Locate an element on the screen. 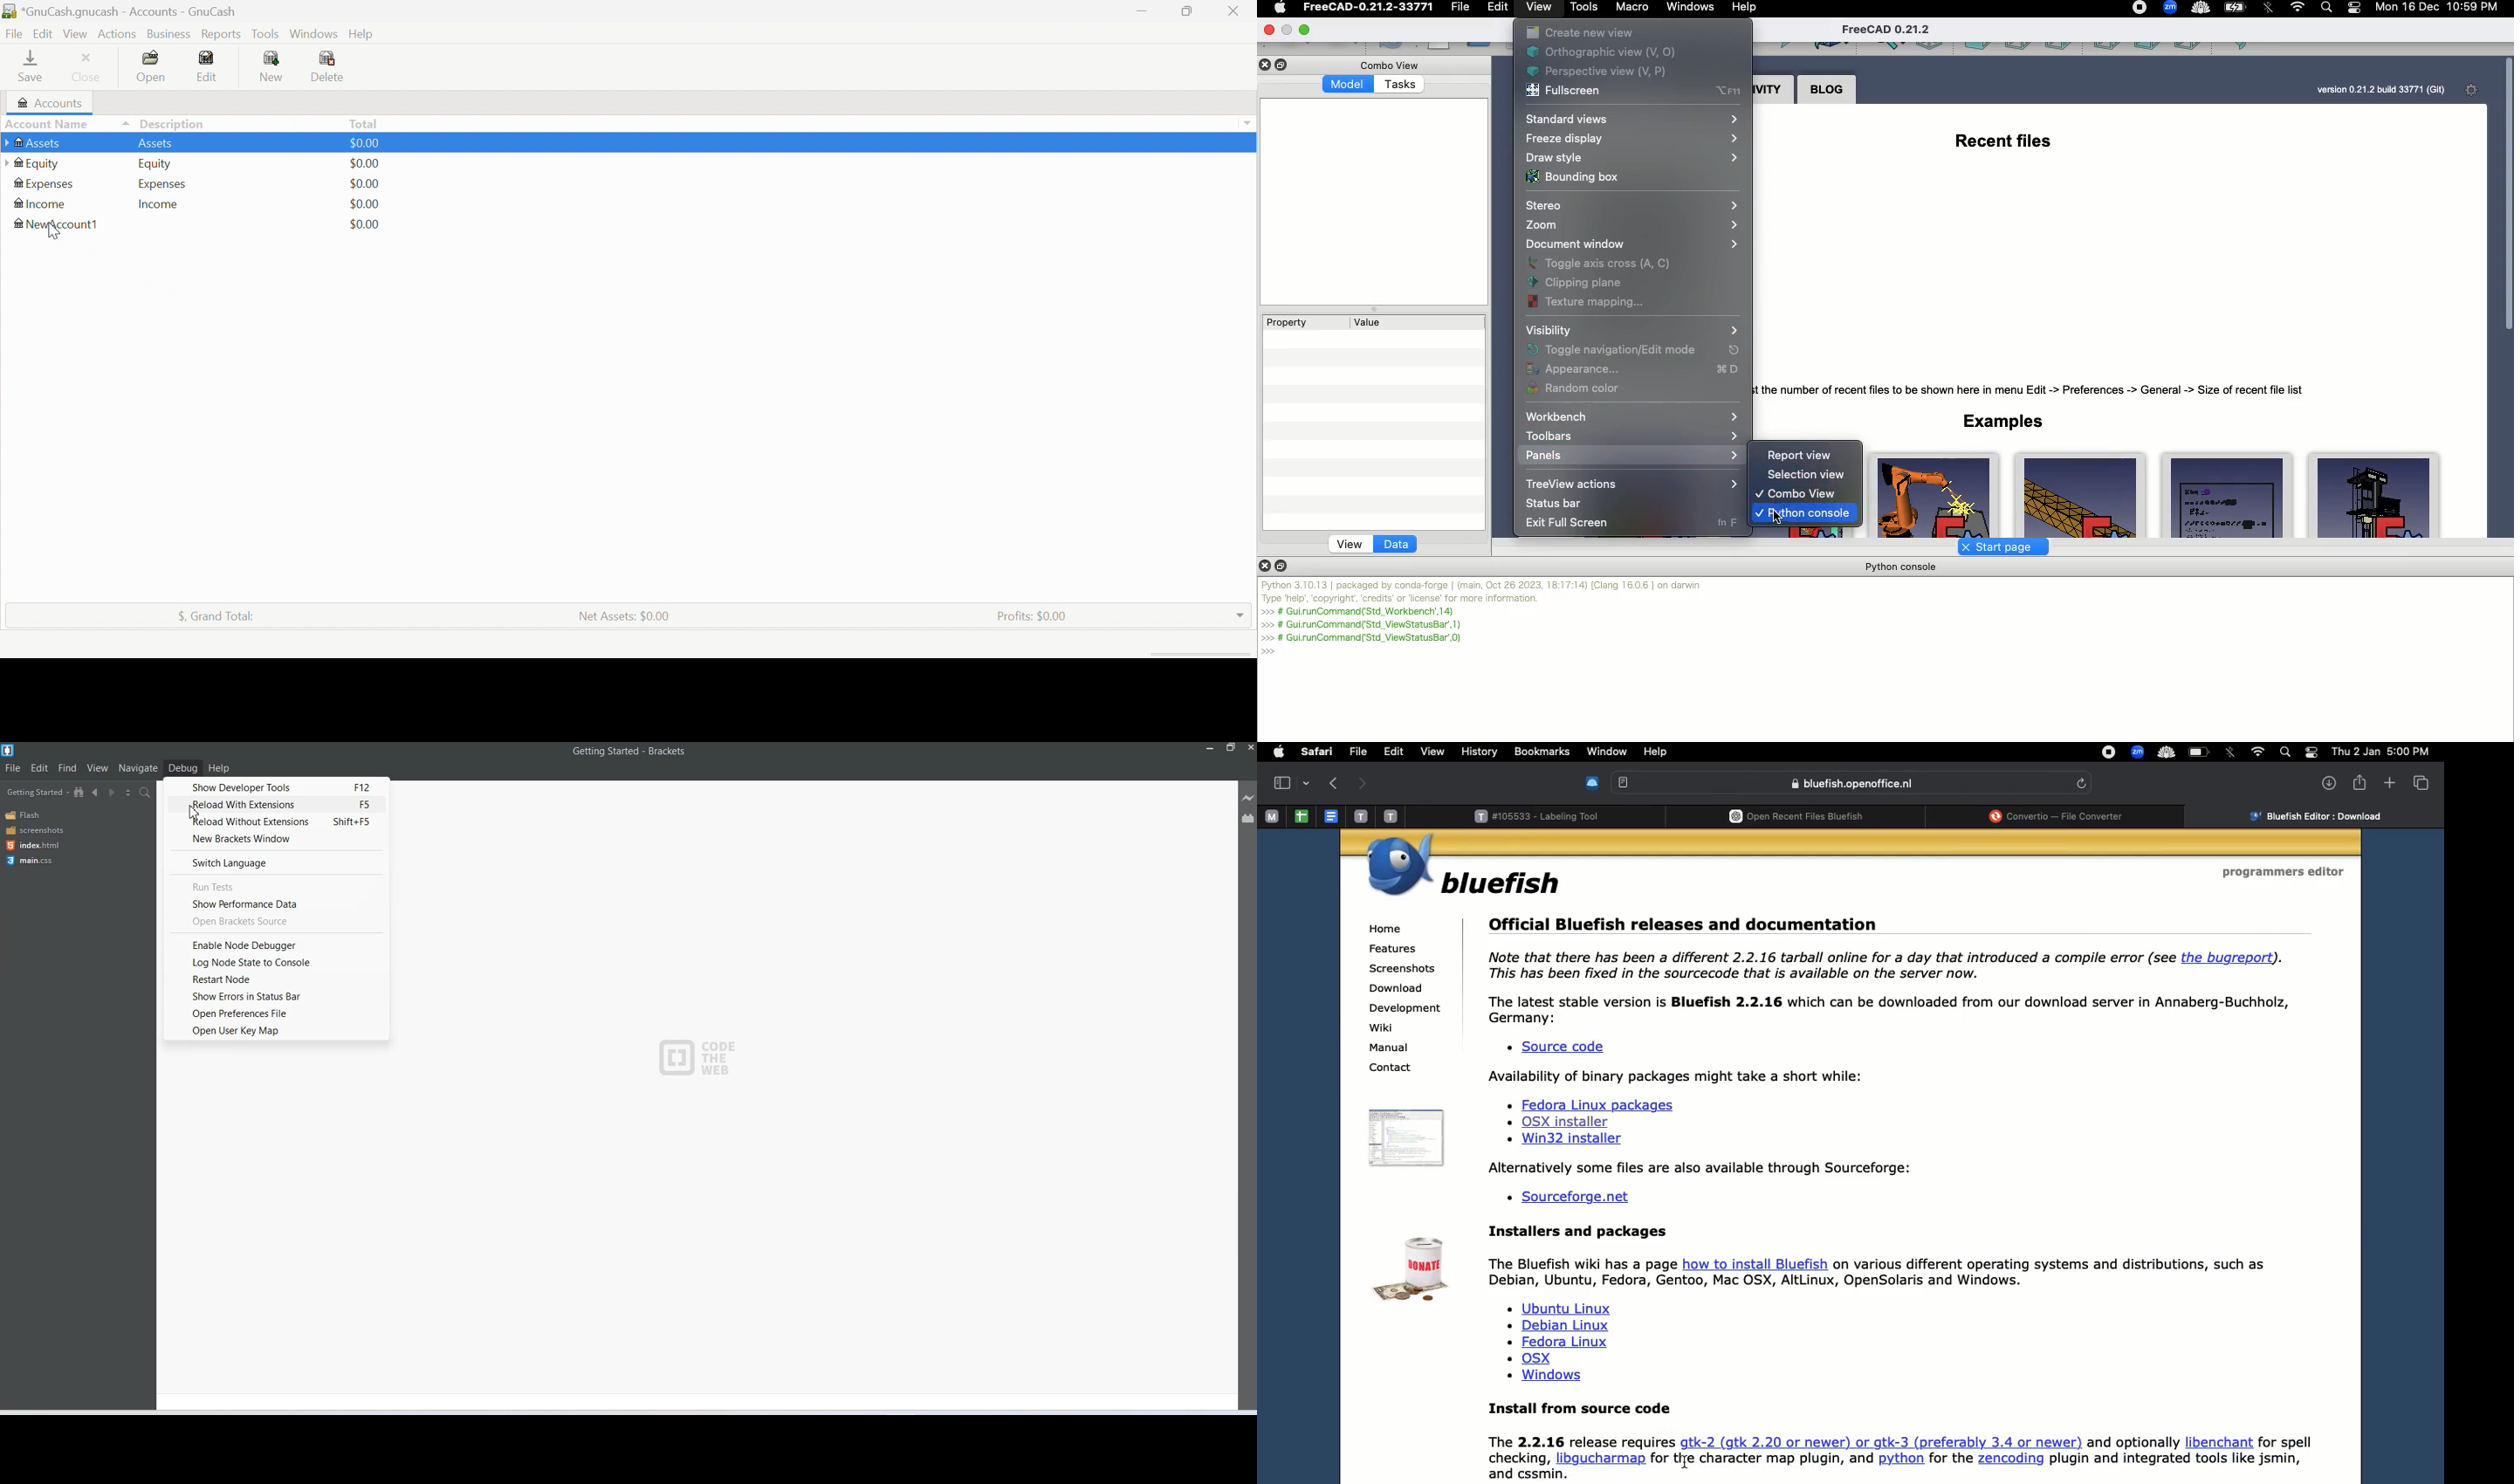 Image resolution: width=2520 pixels, height=1484 pixels. View is located at coordinates (75, 33).